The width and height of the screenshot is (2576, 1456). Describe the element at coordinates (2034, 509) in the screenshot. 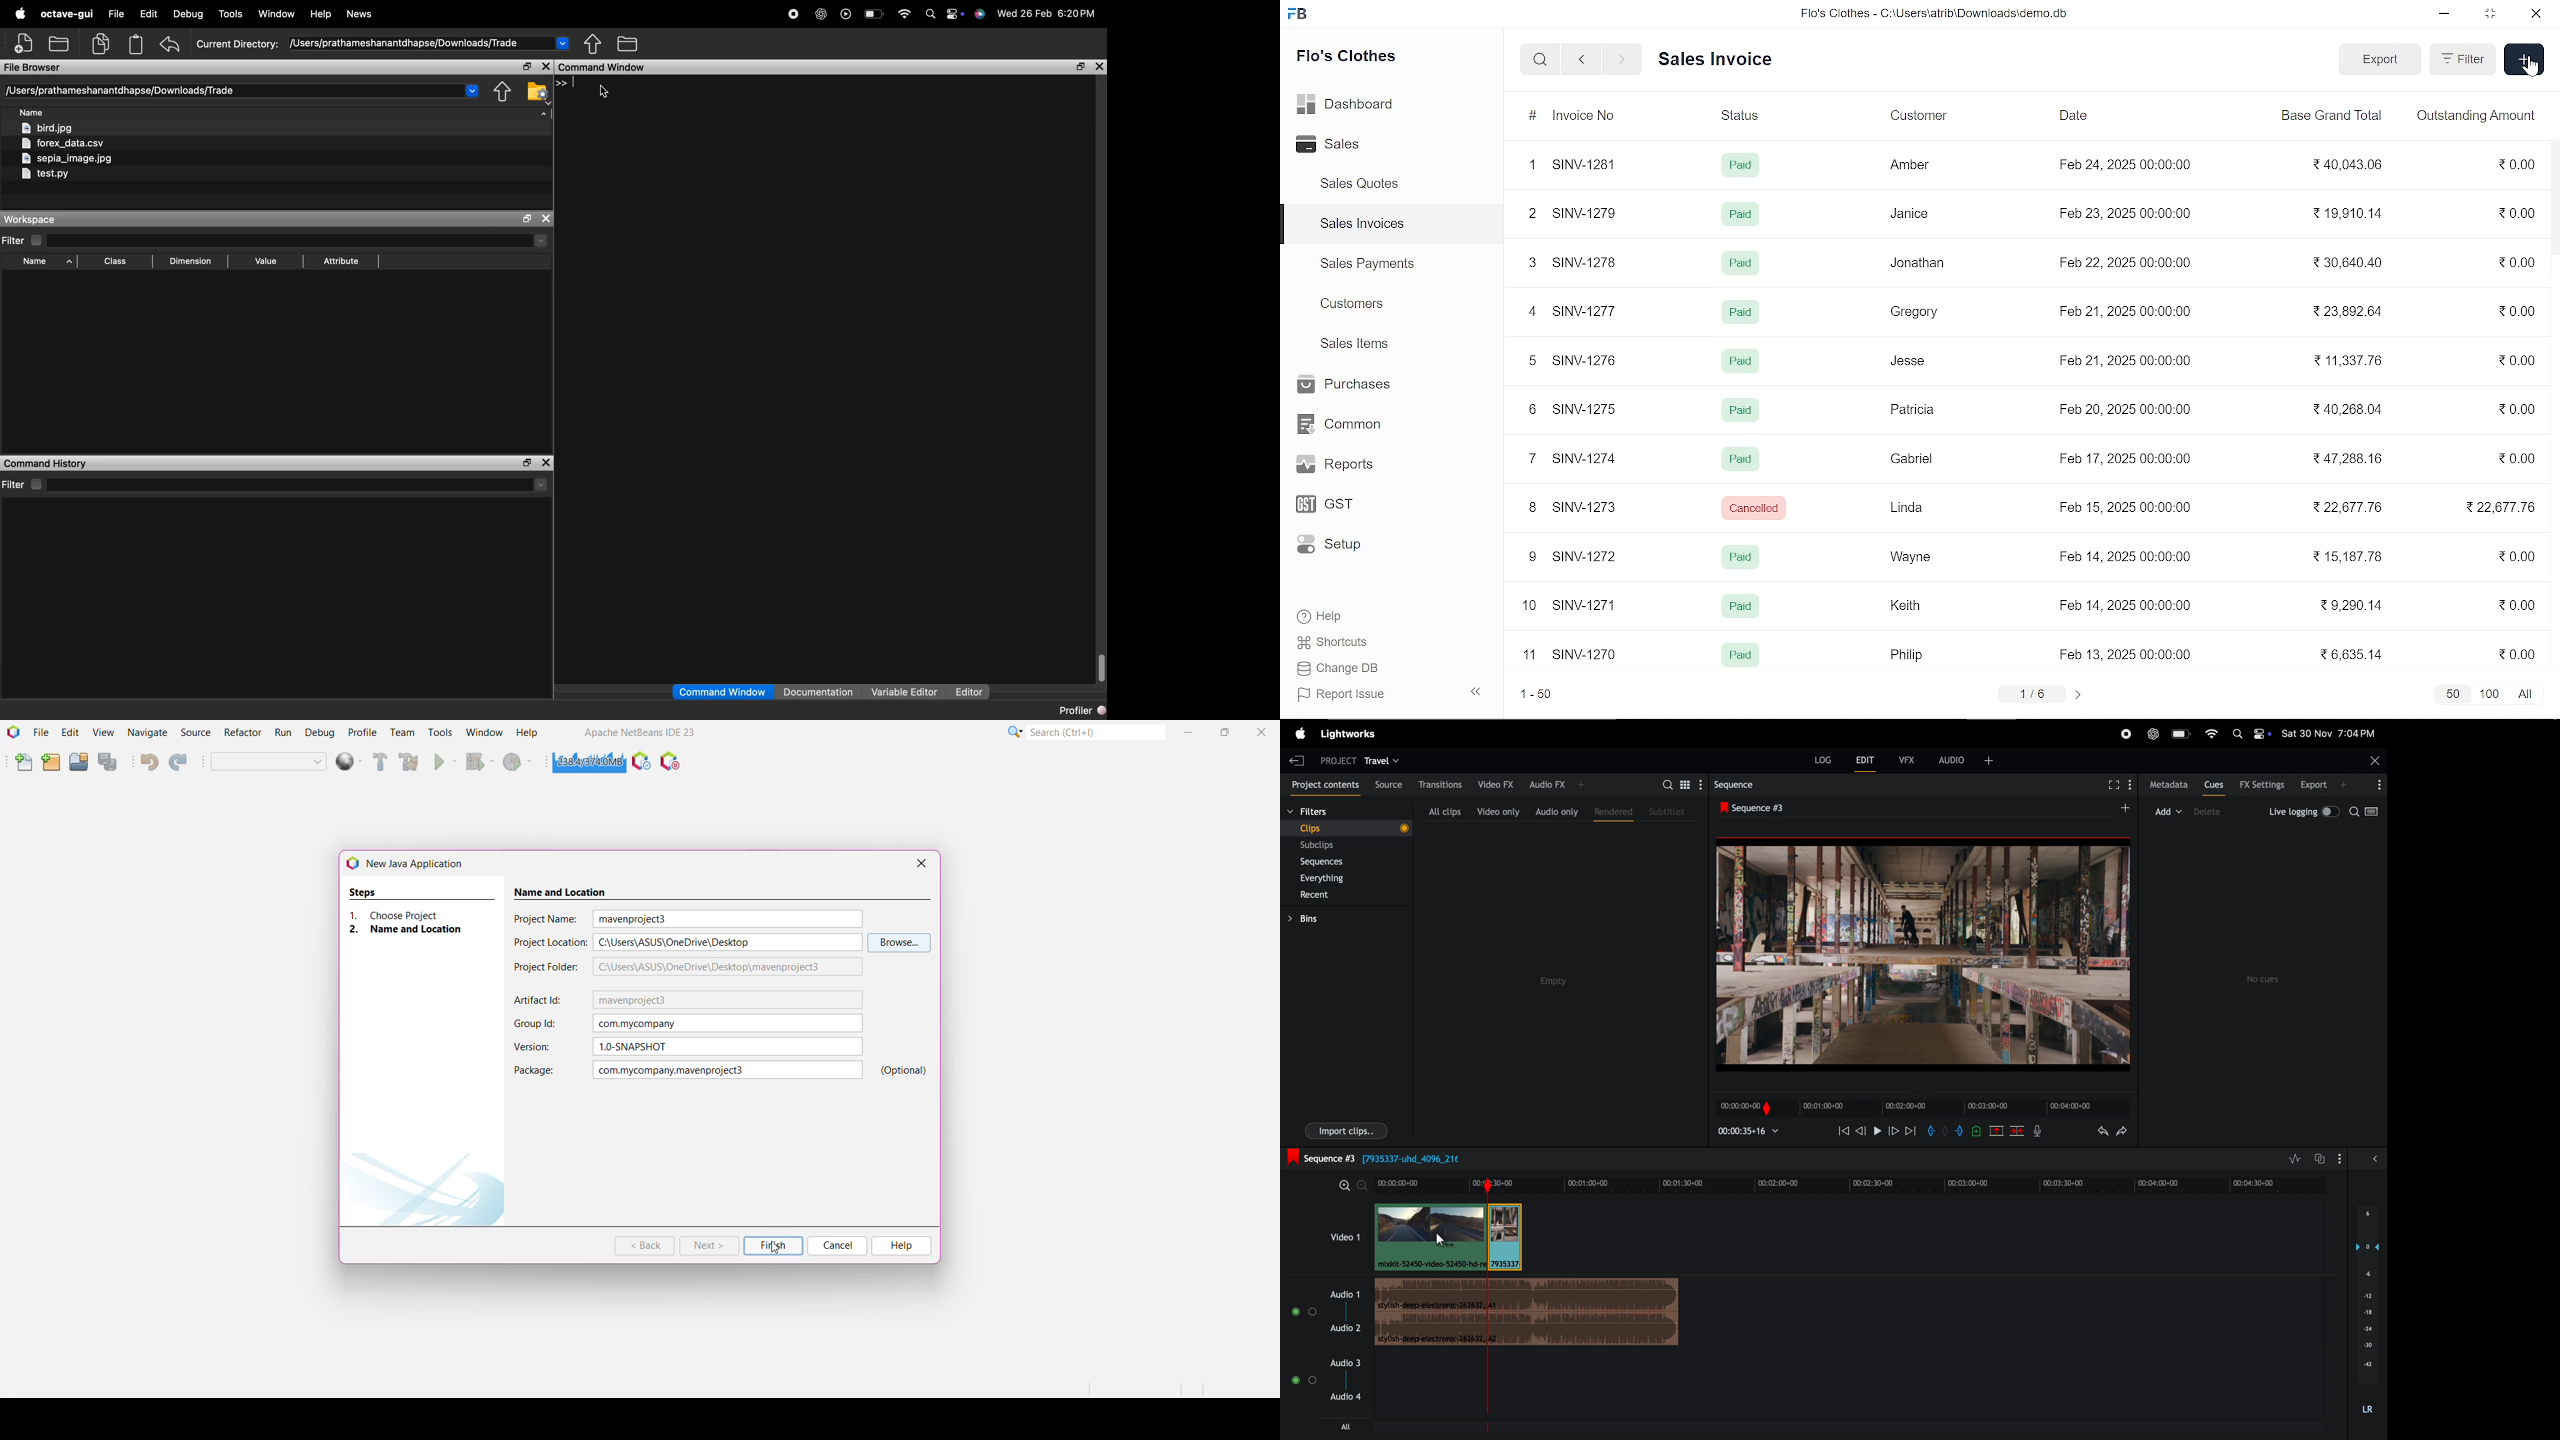

I see `8 SINV-1273 Cancelled Linda Feb 15, 2025 00:00:00 R22877.76 22,877.76` at that location.